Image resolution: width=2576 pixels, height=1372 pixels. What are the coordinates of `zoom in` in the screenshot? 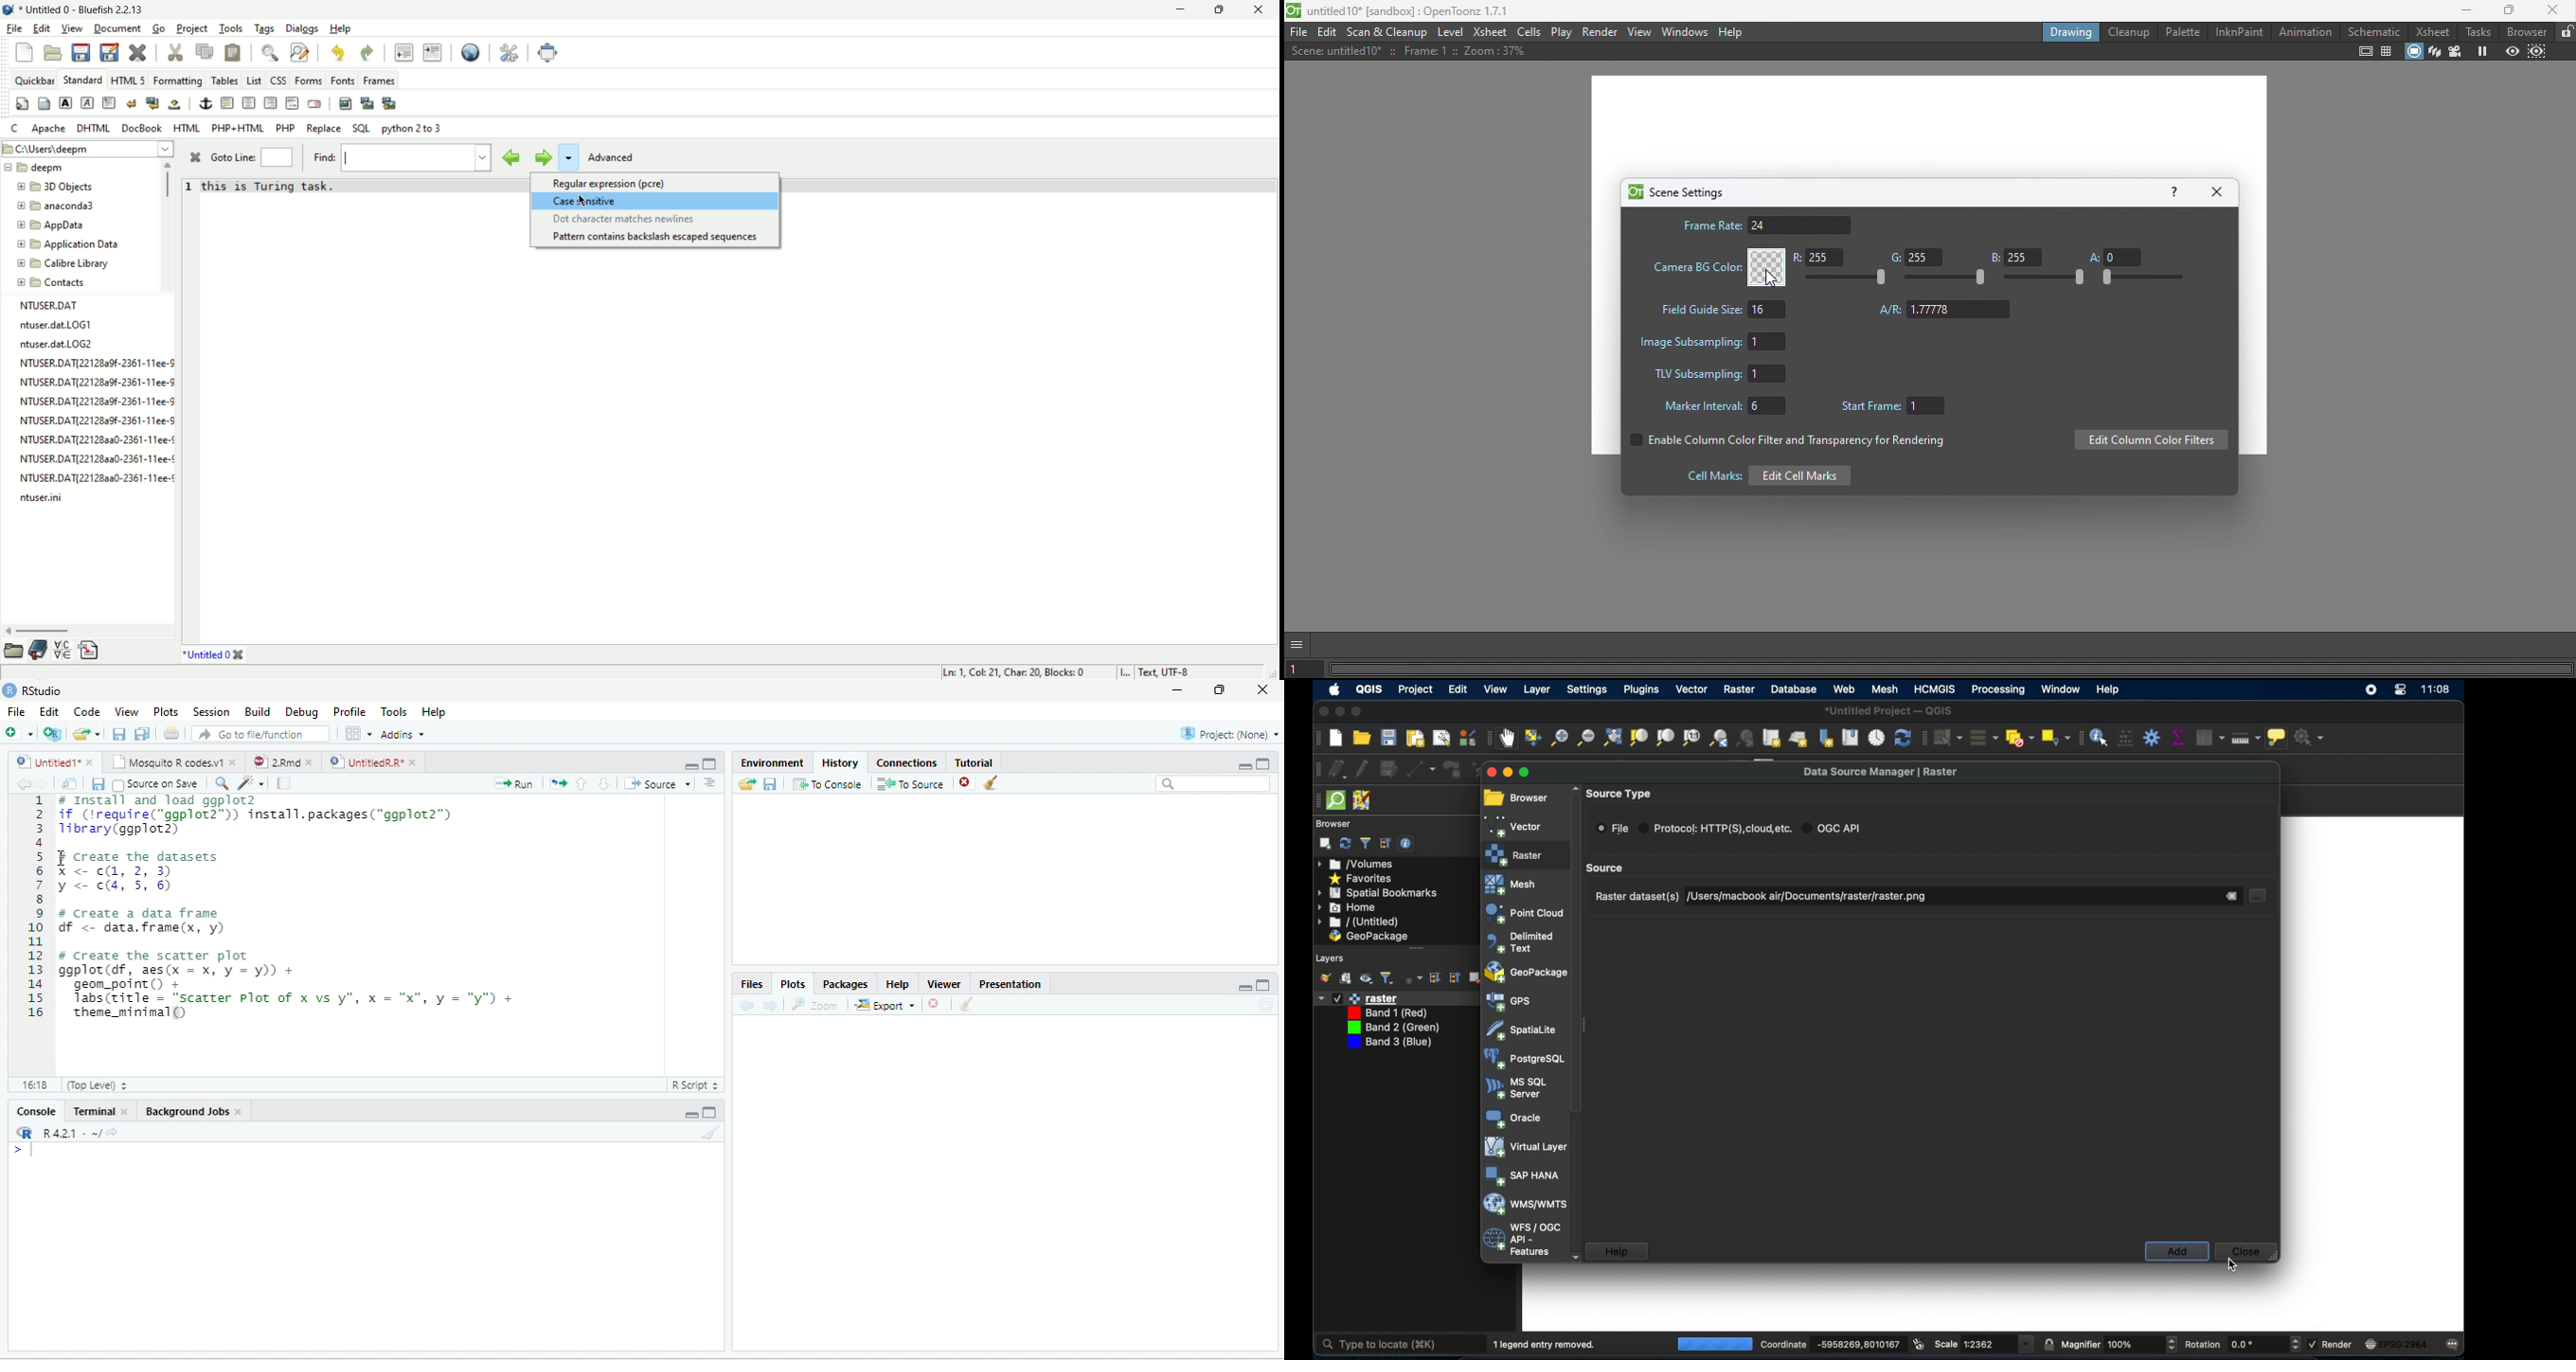 It's located at (1559, 737).